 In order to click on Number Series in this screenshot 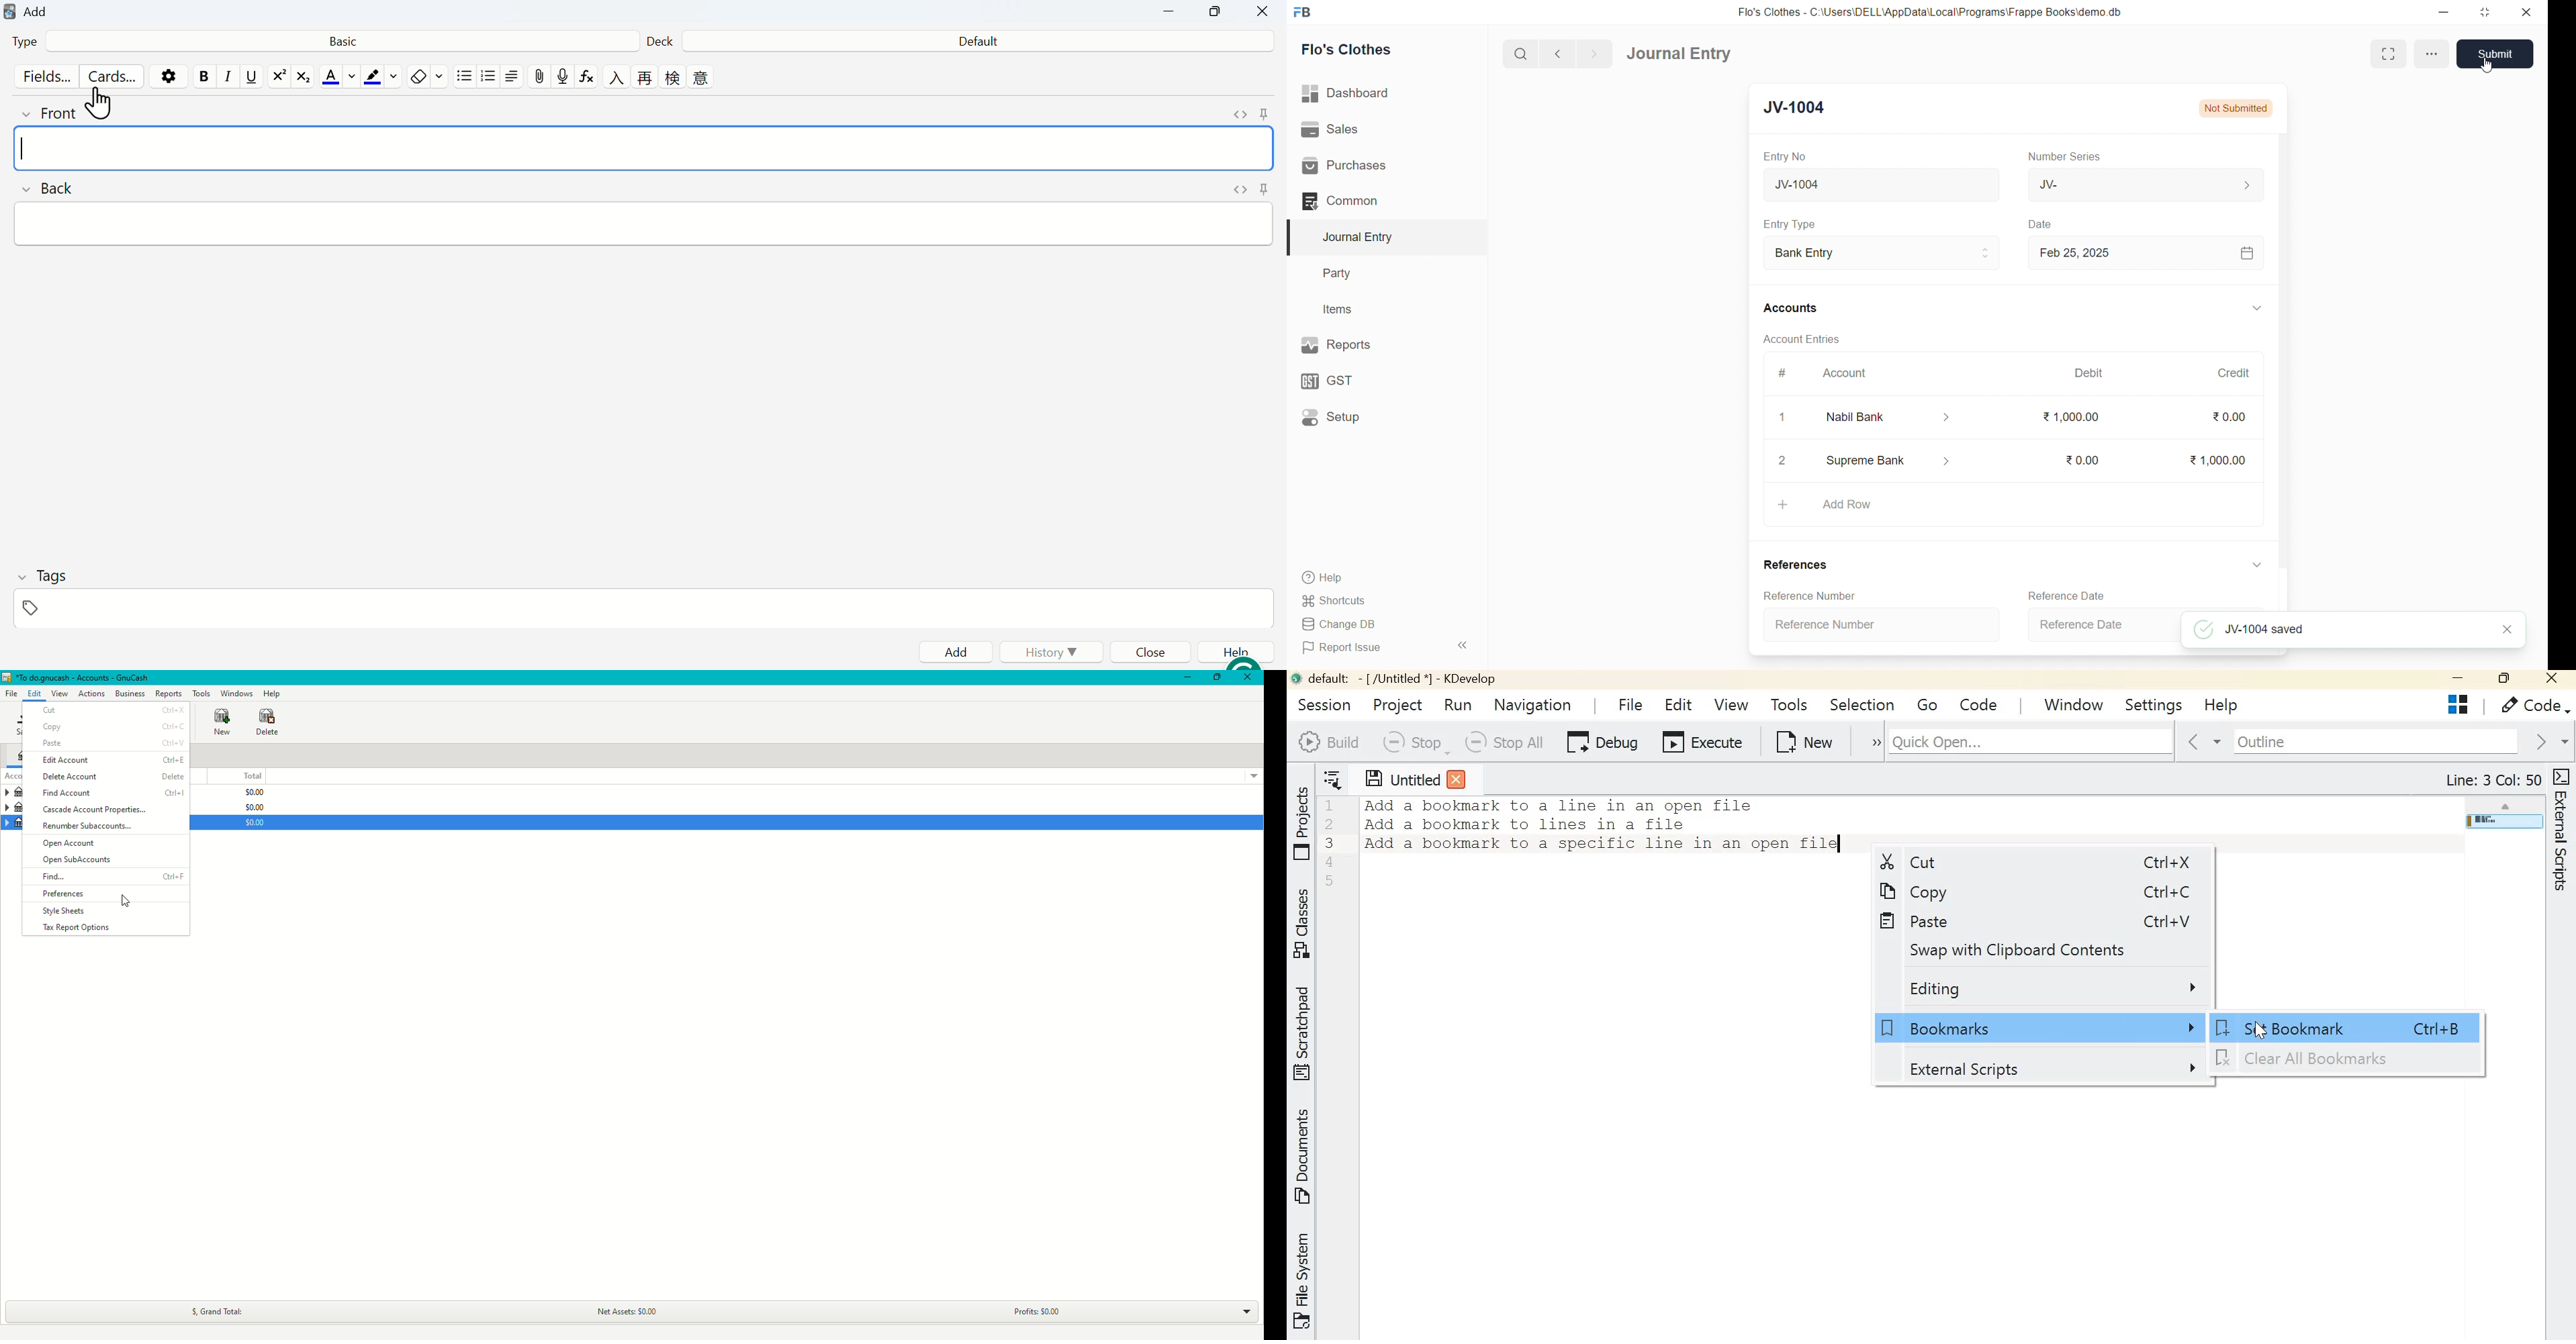, I will do `click(2067, 156)`.